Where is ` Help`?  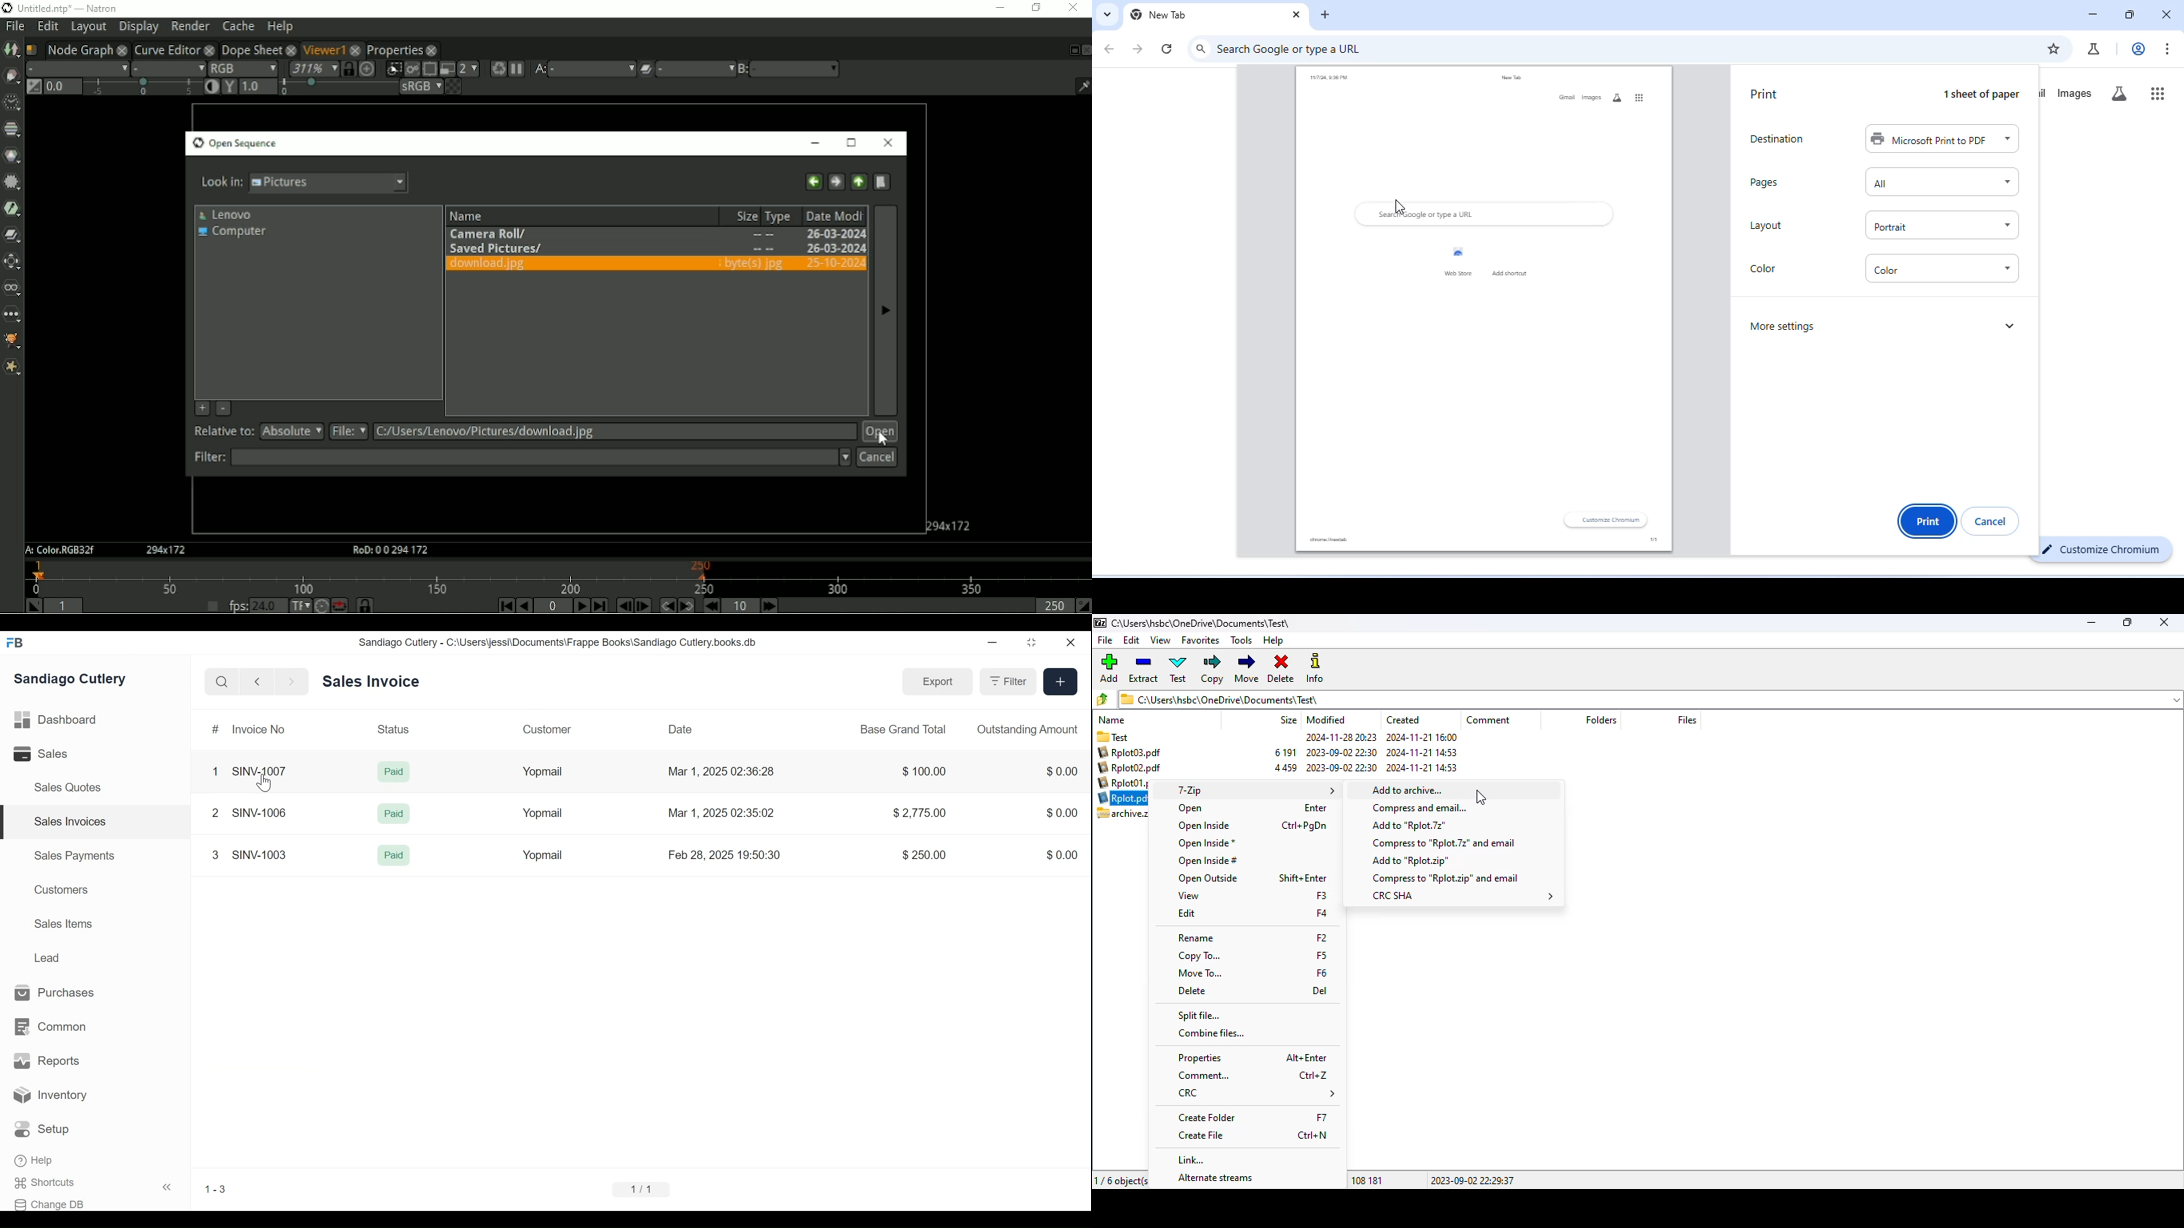  Help is located at coordinates (34, 1160).